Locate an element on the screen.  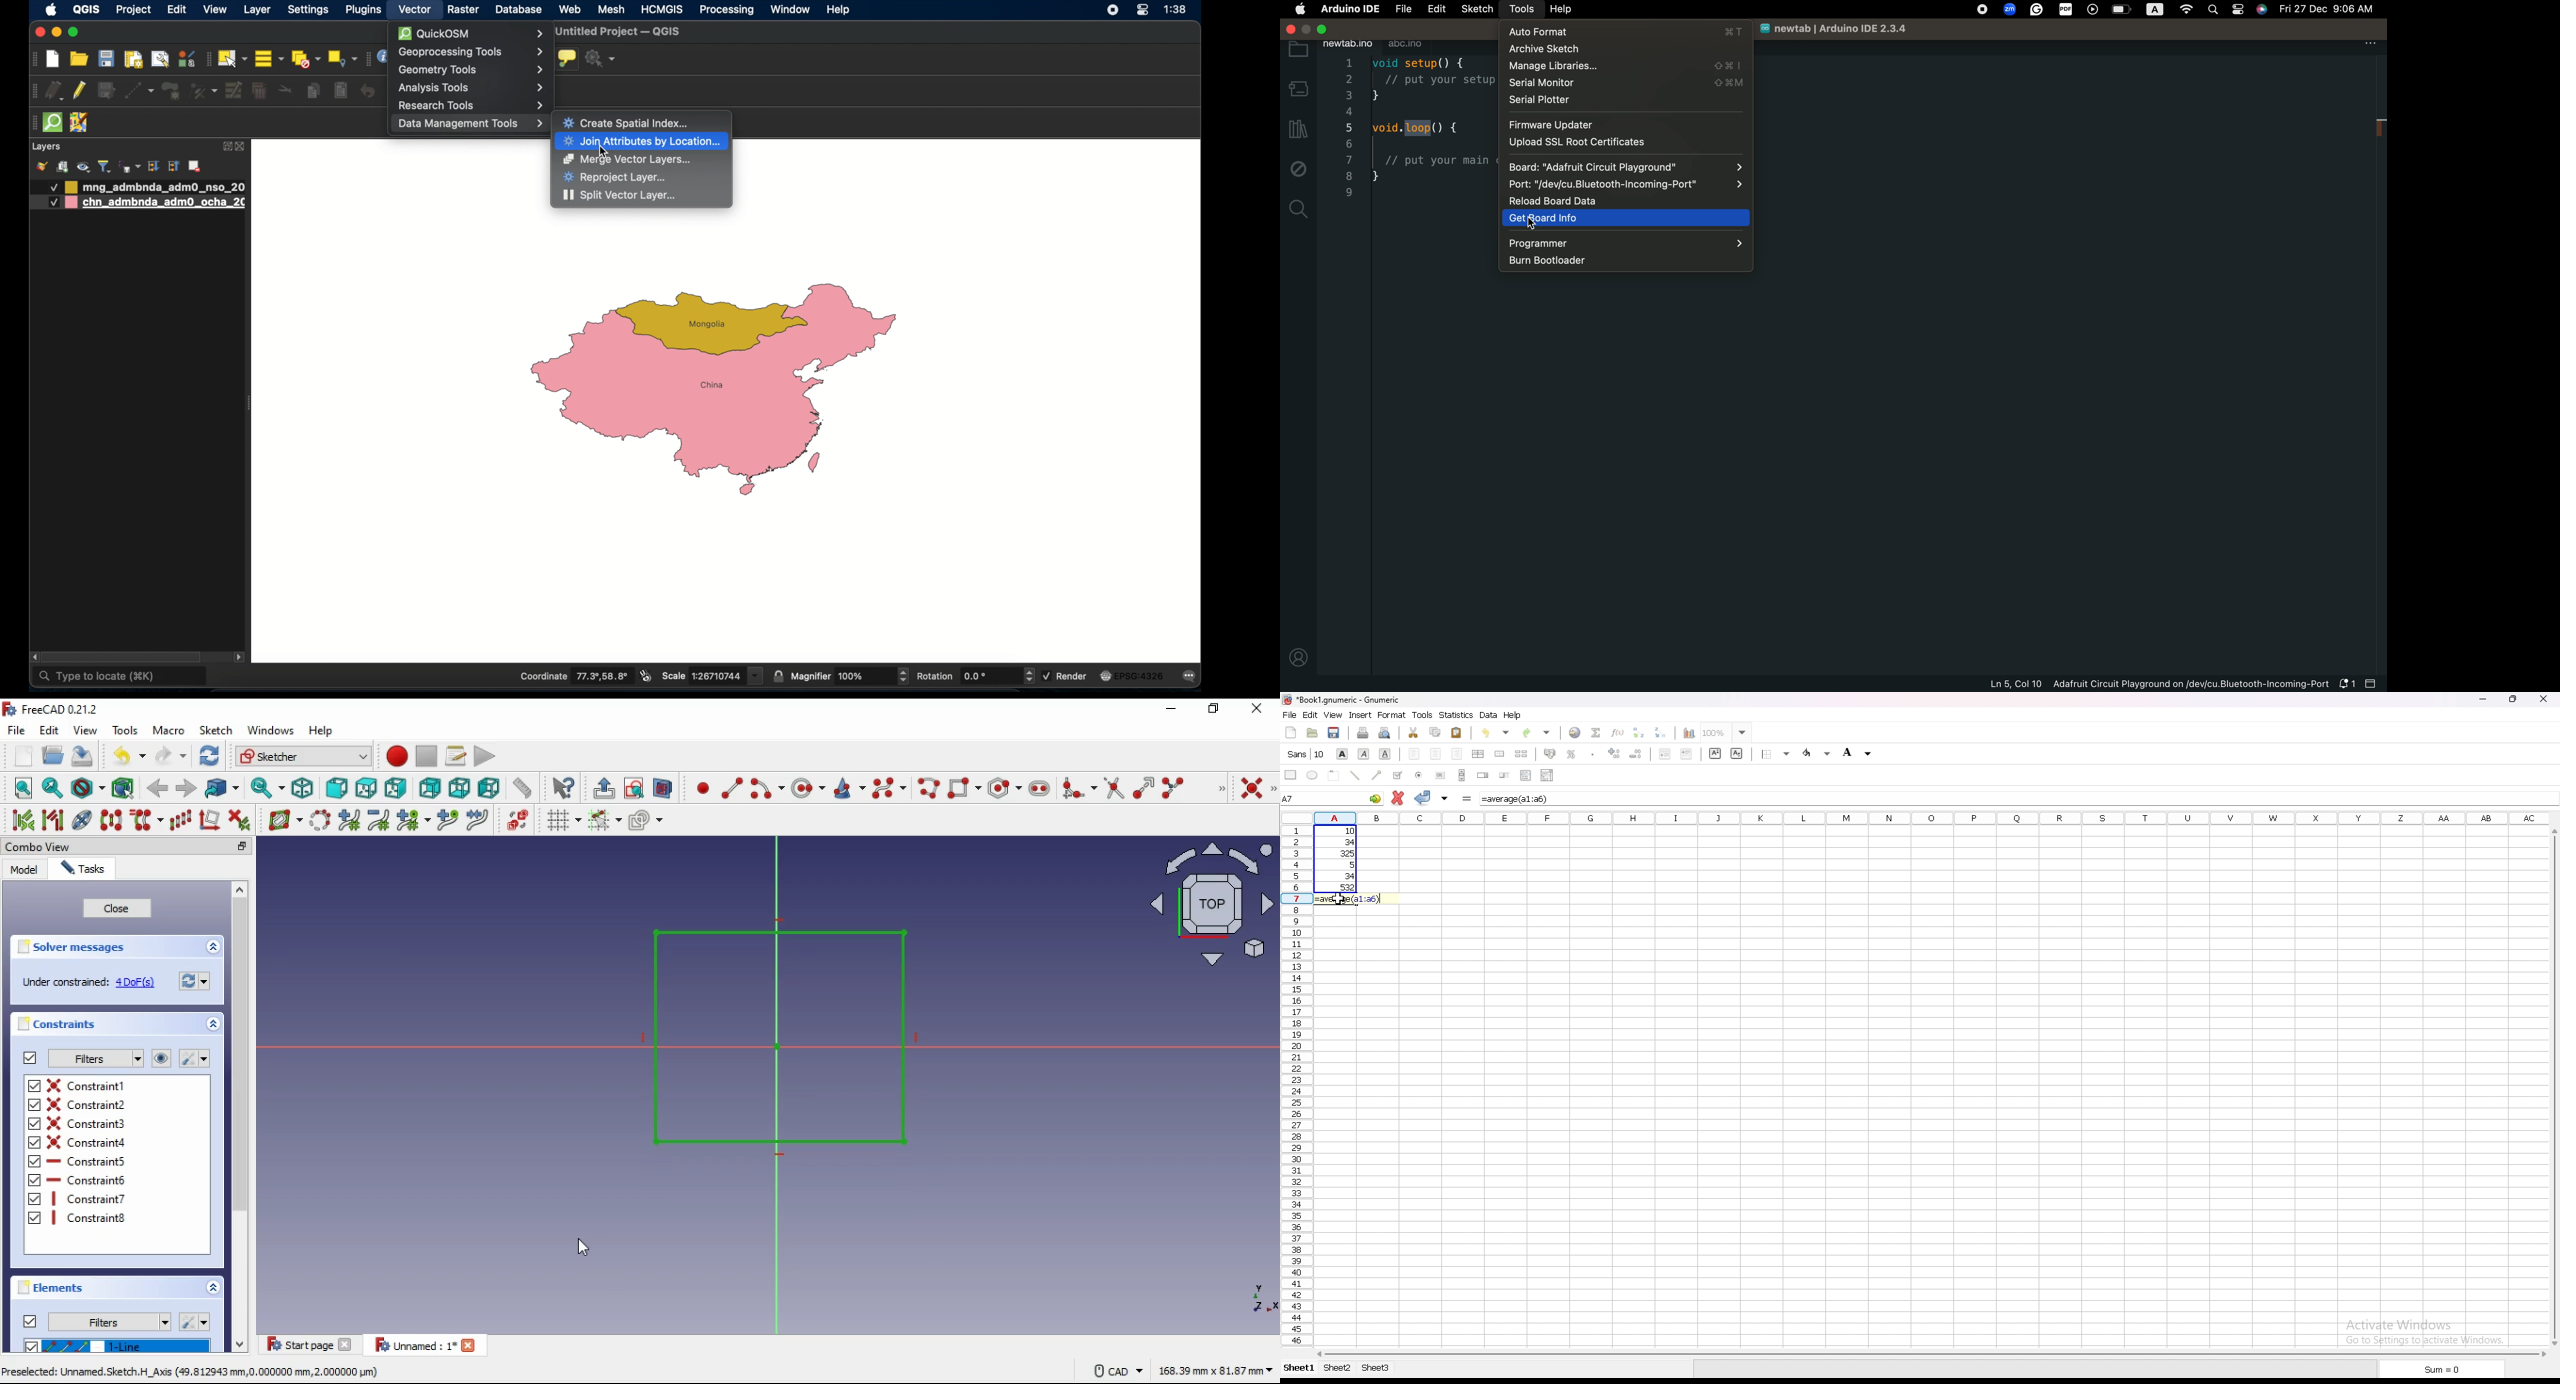
project is located at coordinates (132, 11).